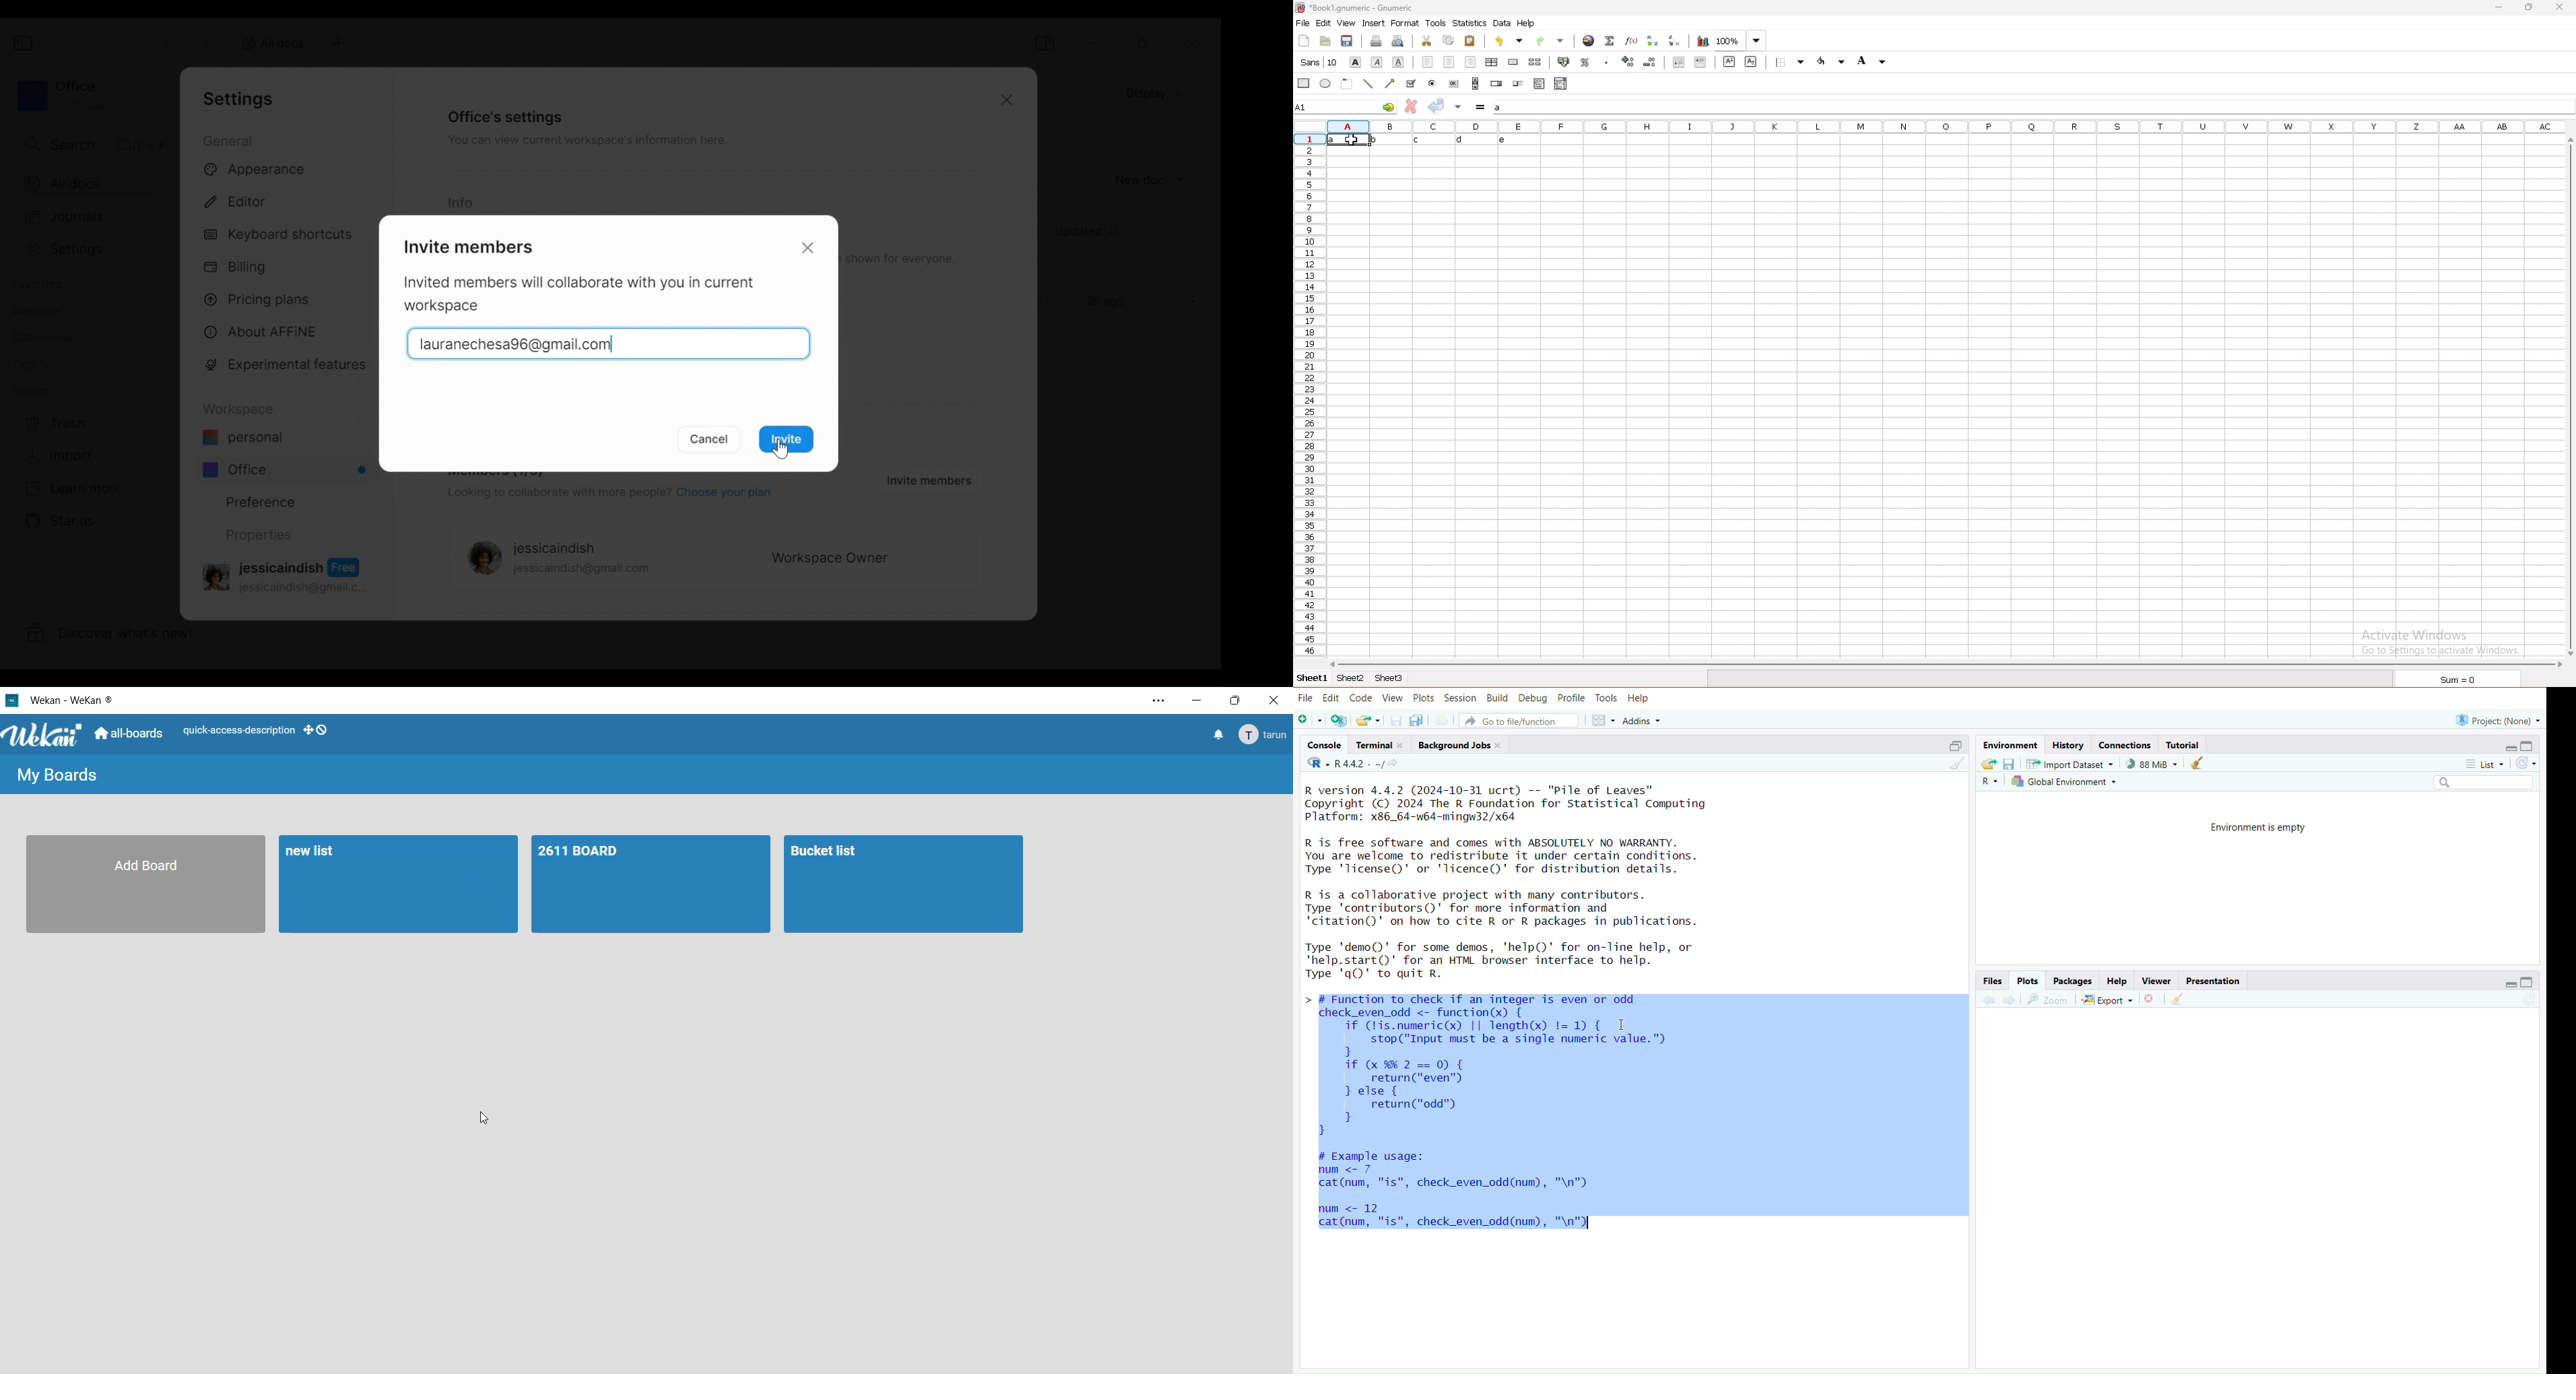 This screenshot has width=2576, height=1400. I want to click on save workspace as, so click(2013, 765).